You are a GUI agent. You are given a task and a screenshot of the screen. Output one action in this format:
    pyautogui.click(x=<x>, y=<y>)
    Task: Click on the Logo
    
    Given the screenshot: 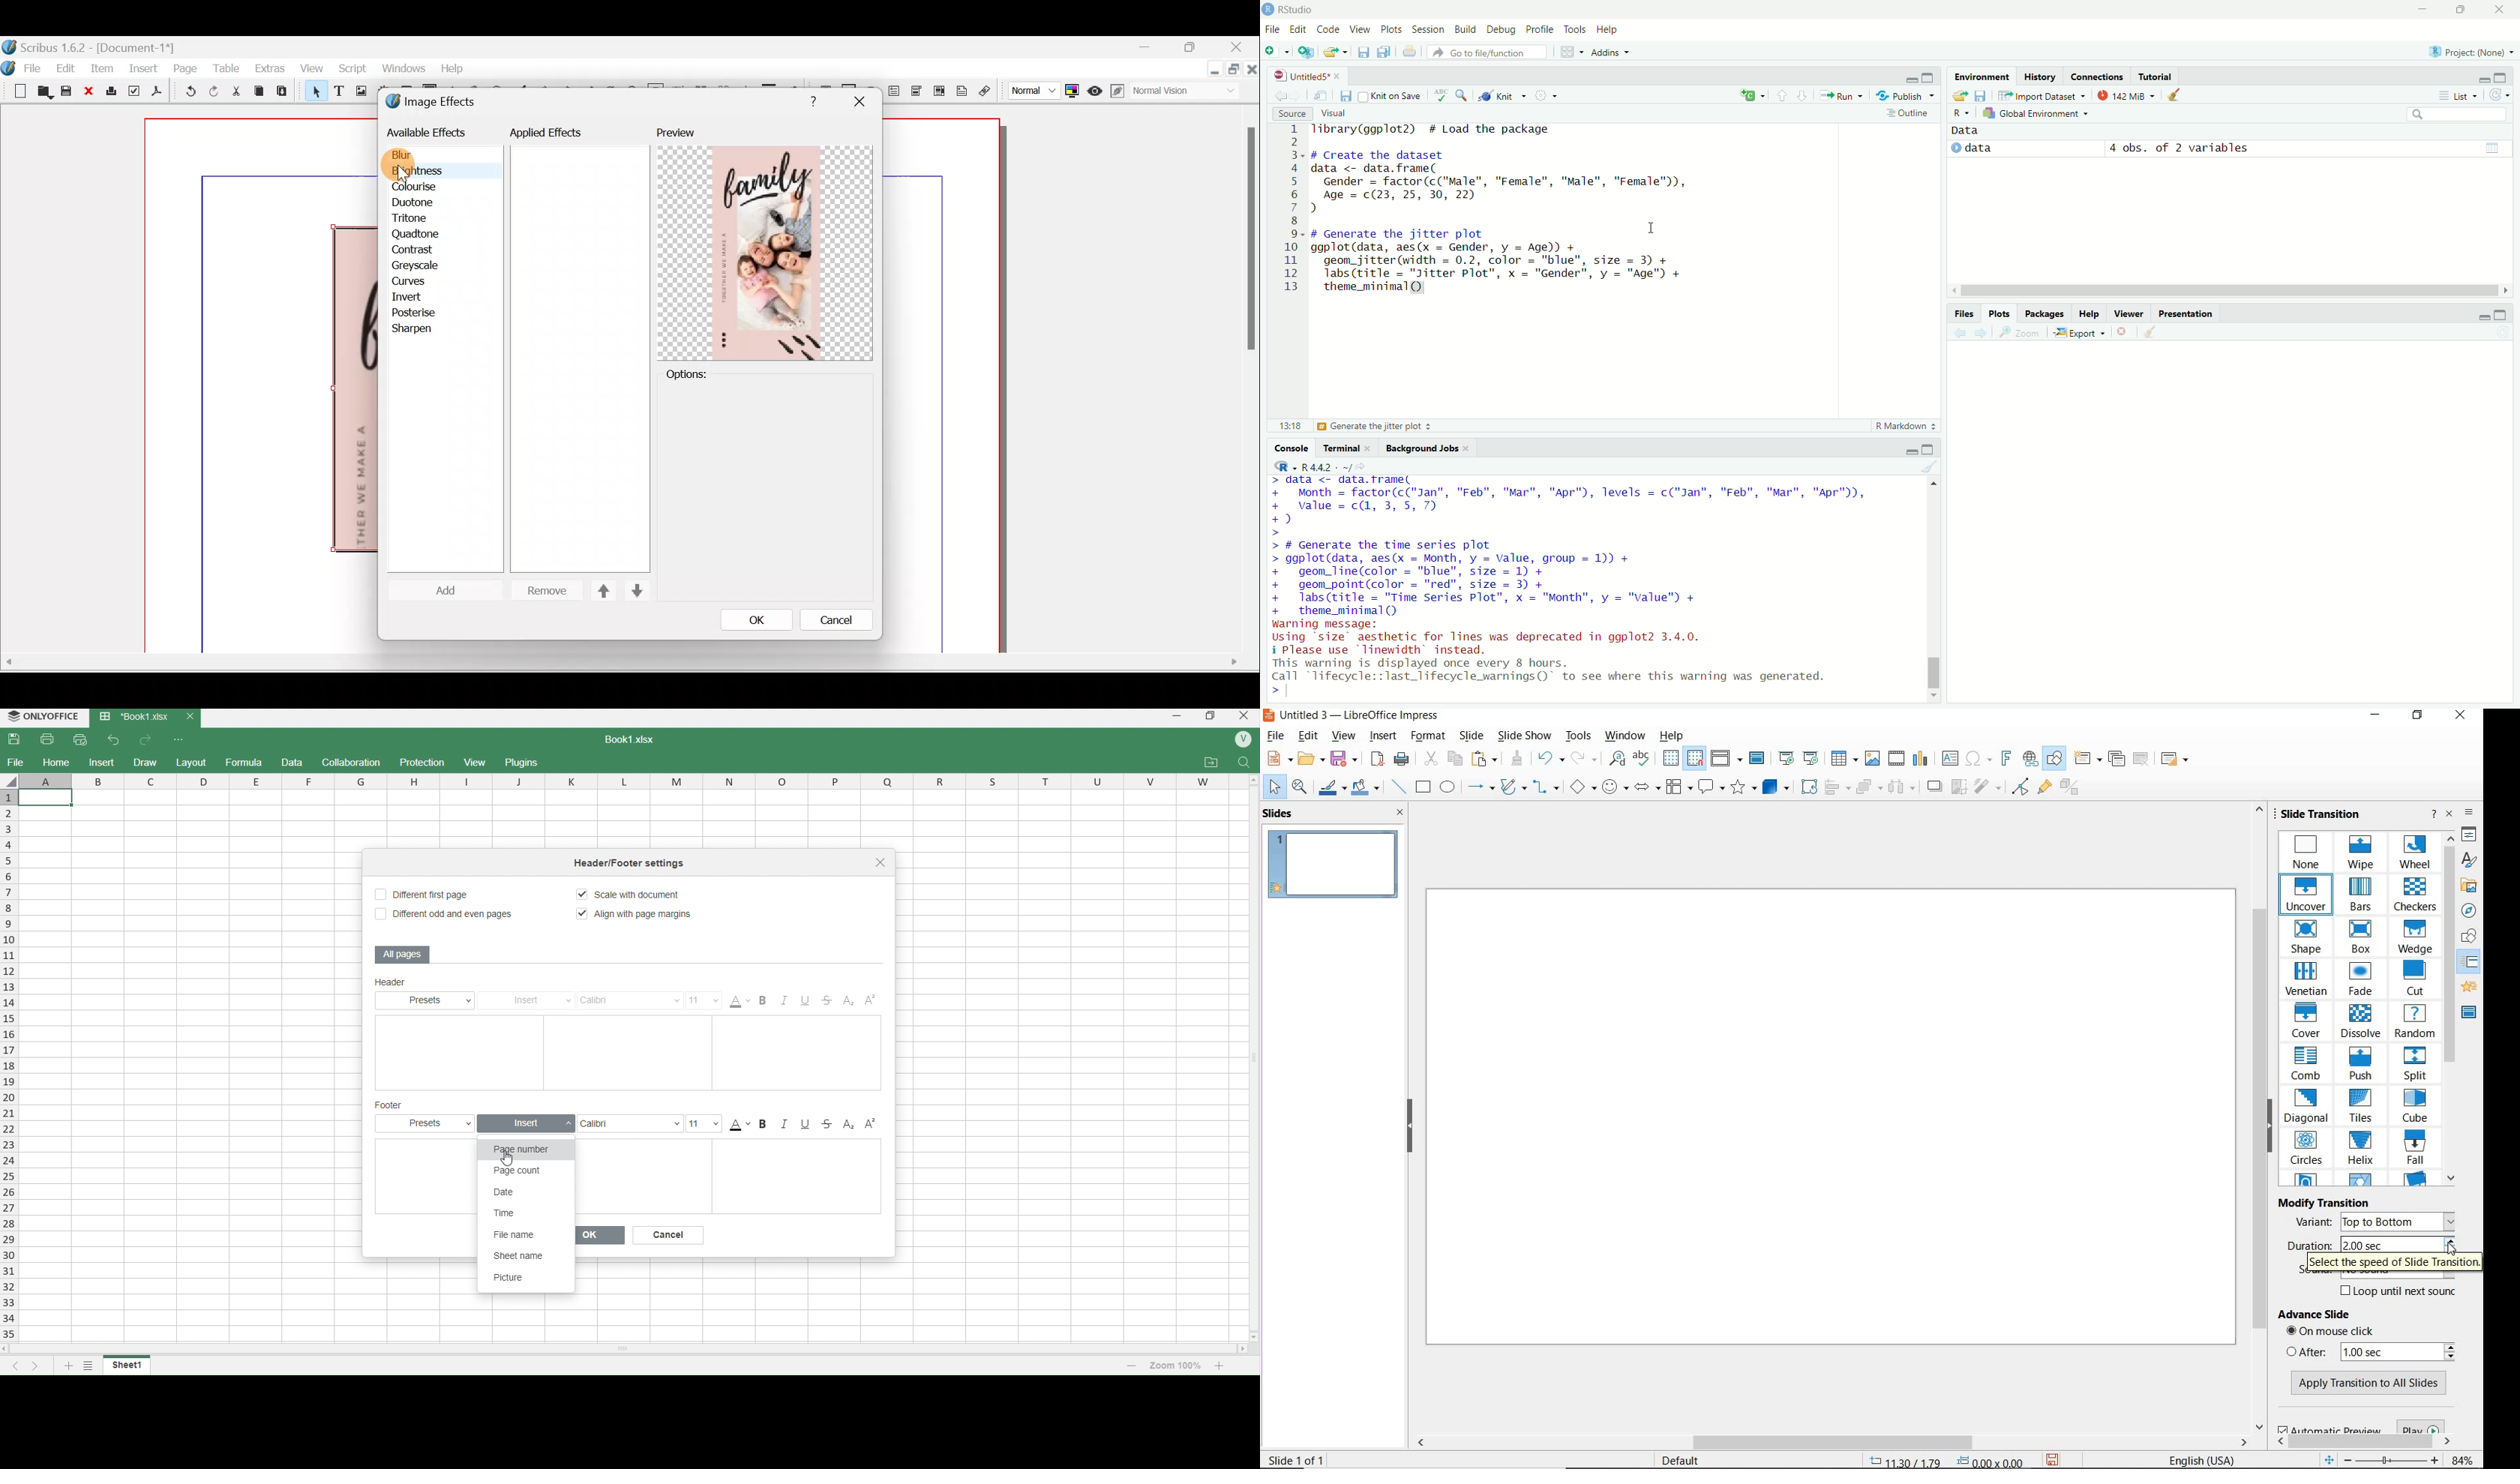 What is the action you would take?
    pyautogui.click(x=9, y=66)
    